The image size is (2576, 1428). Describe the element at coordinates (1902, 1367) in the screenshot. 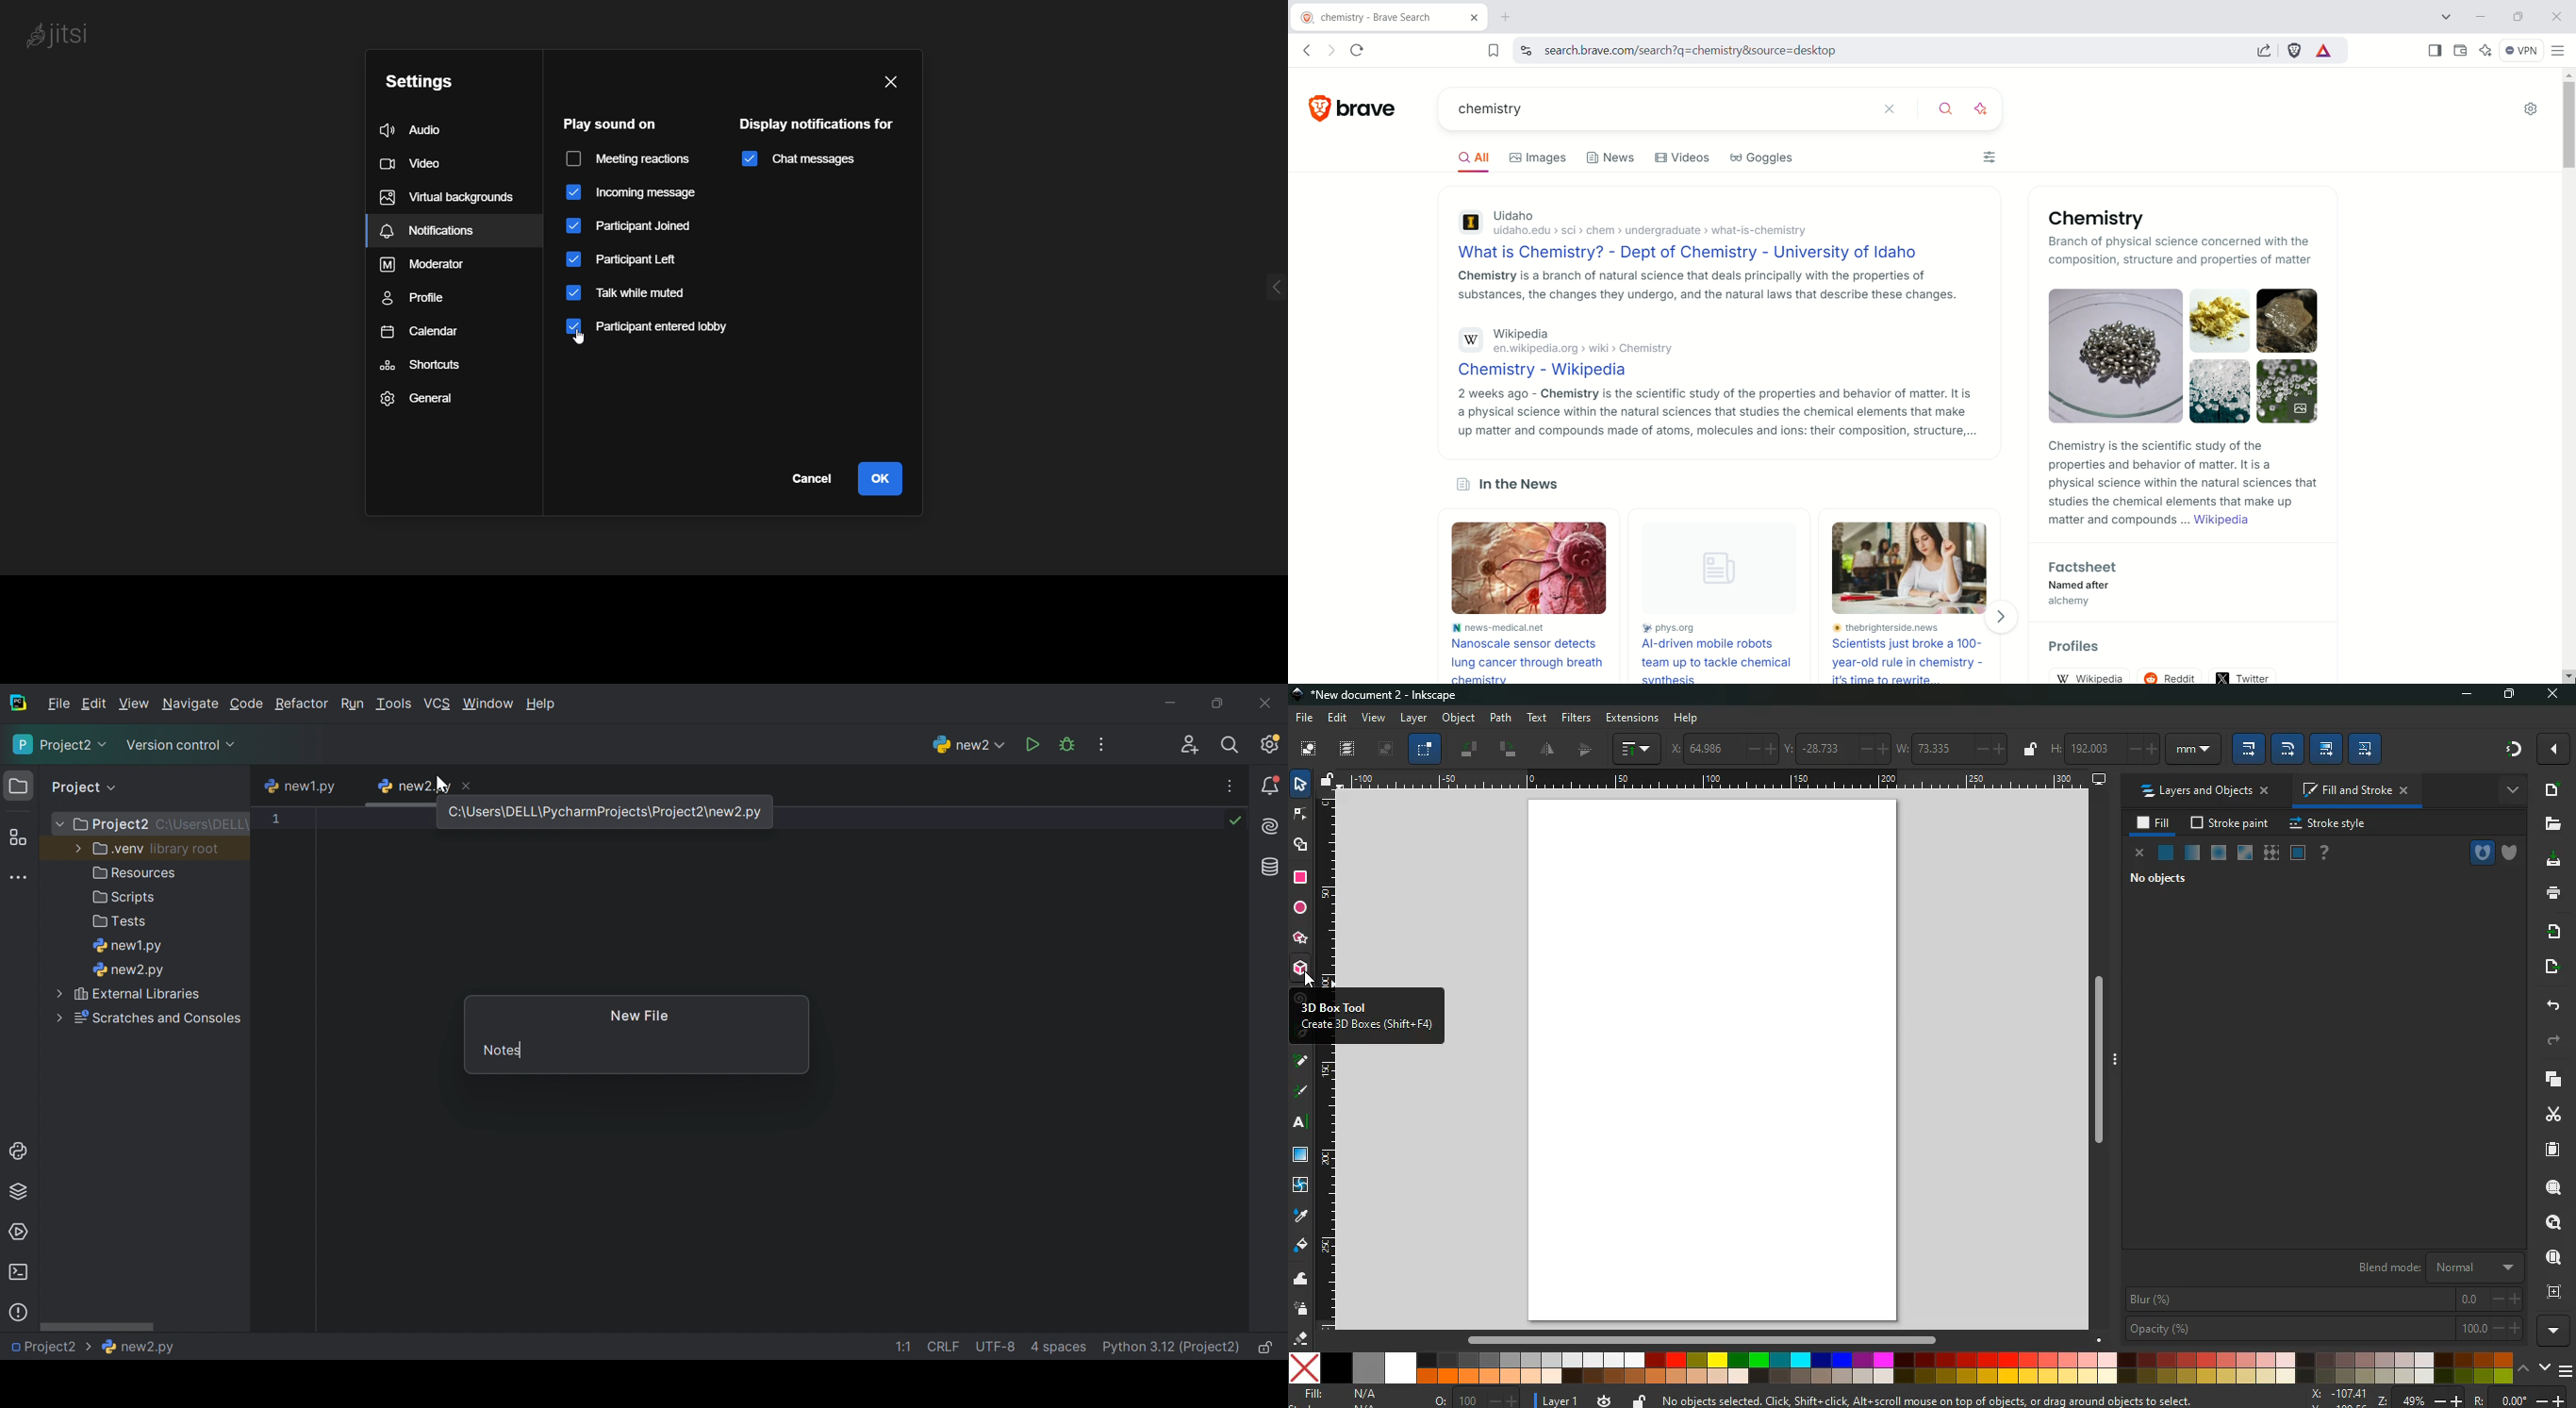

I see `color` at that location.